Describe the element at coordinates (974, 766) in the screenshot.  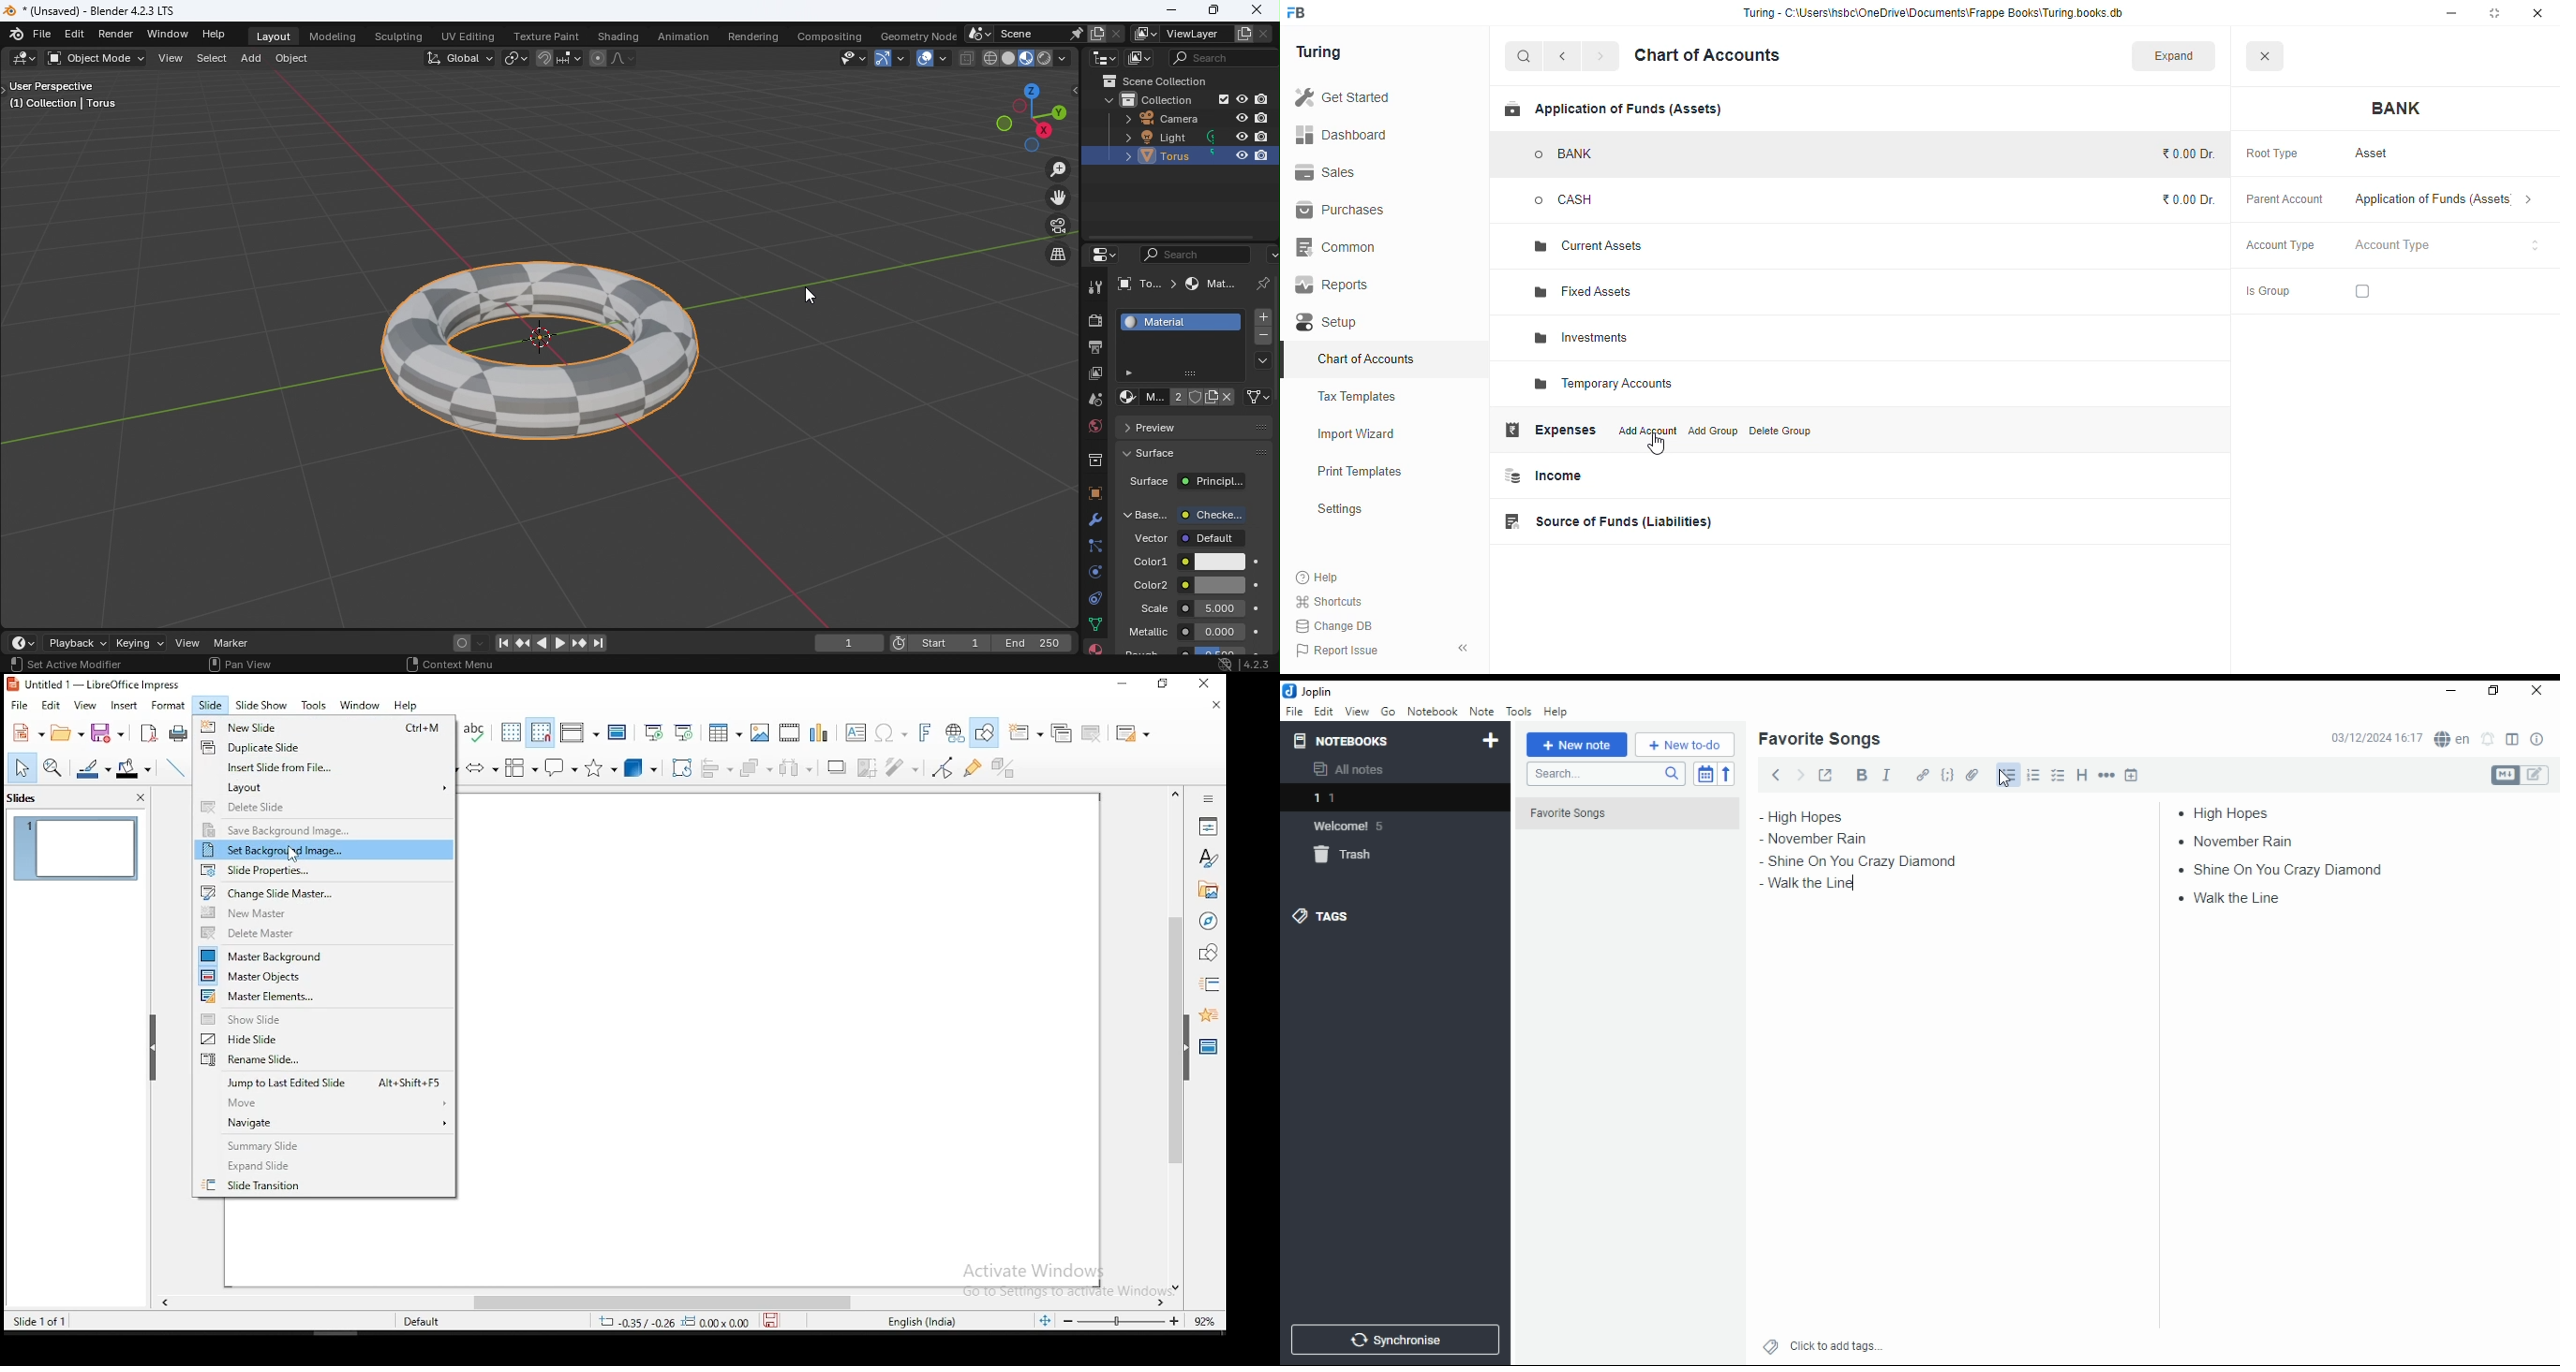
I see `show gluepoint functions` at that location.